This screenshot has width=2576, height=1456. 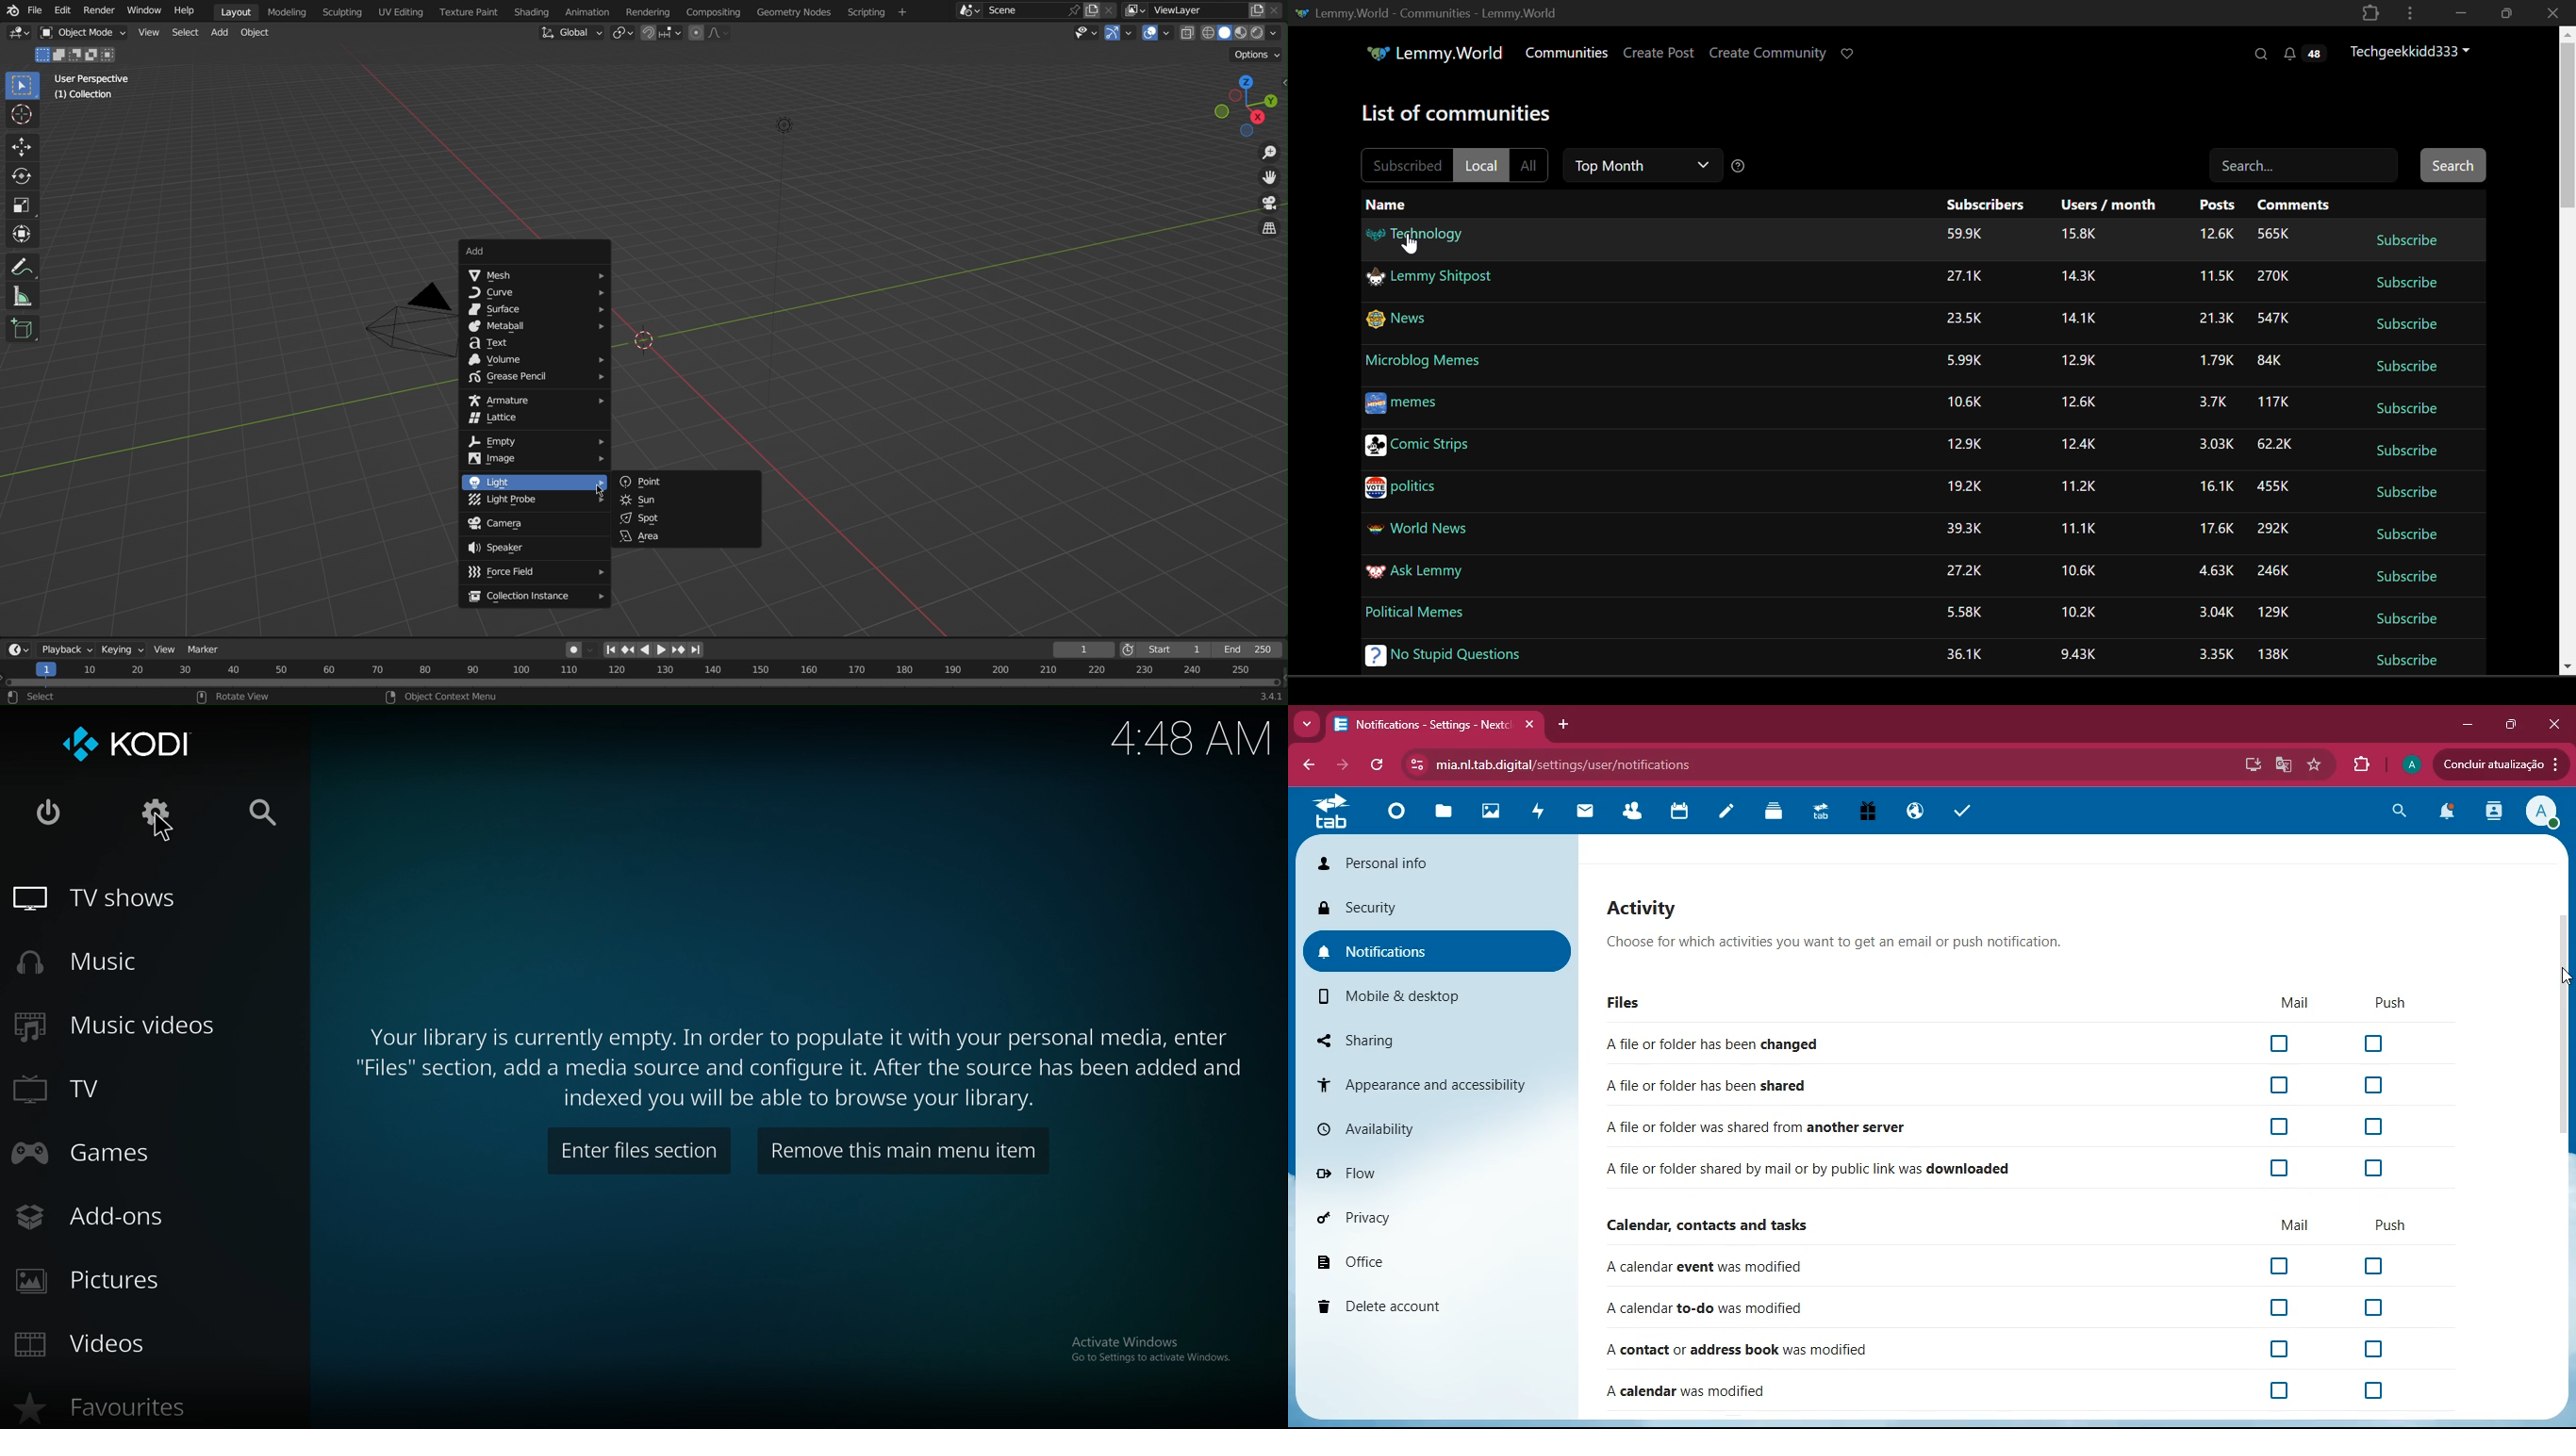 I want to click on Name, so click(x=1392, y=204).